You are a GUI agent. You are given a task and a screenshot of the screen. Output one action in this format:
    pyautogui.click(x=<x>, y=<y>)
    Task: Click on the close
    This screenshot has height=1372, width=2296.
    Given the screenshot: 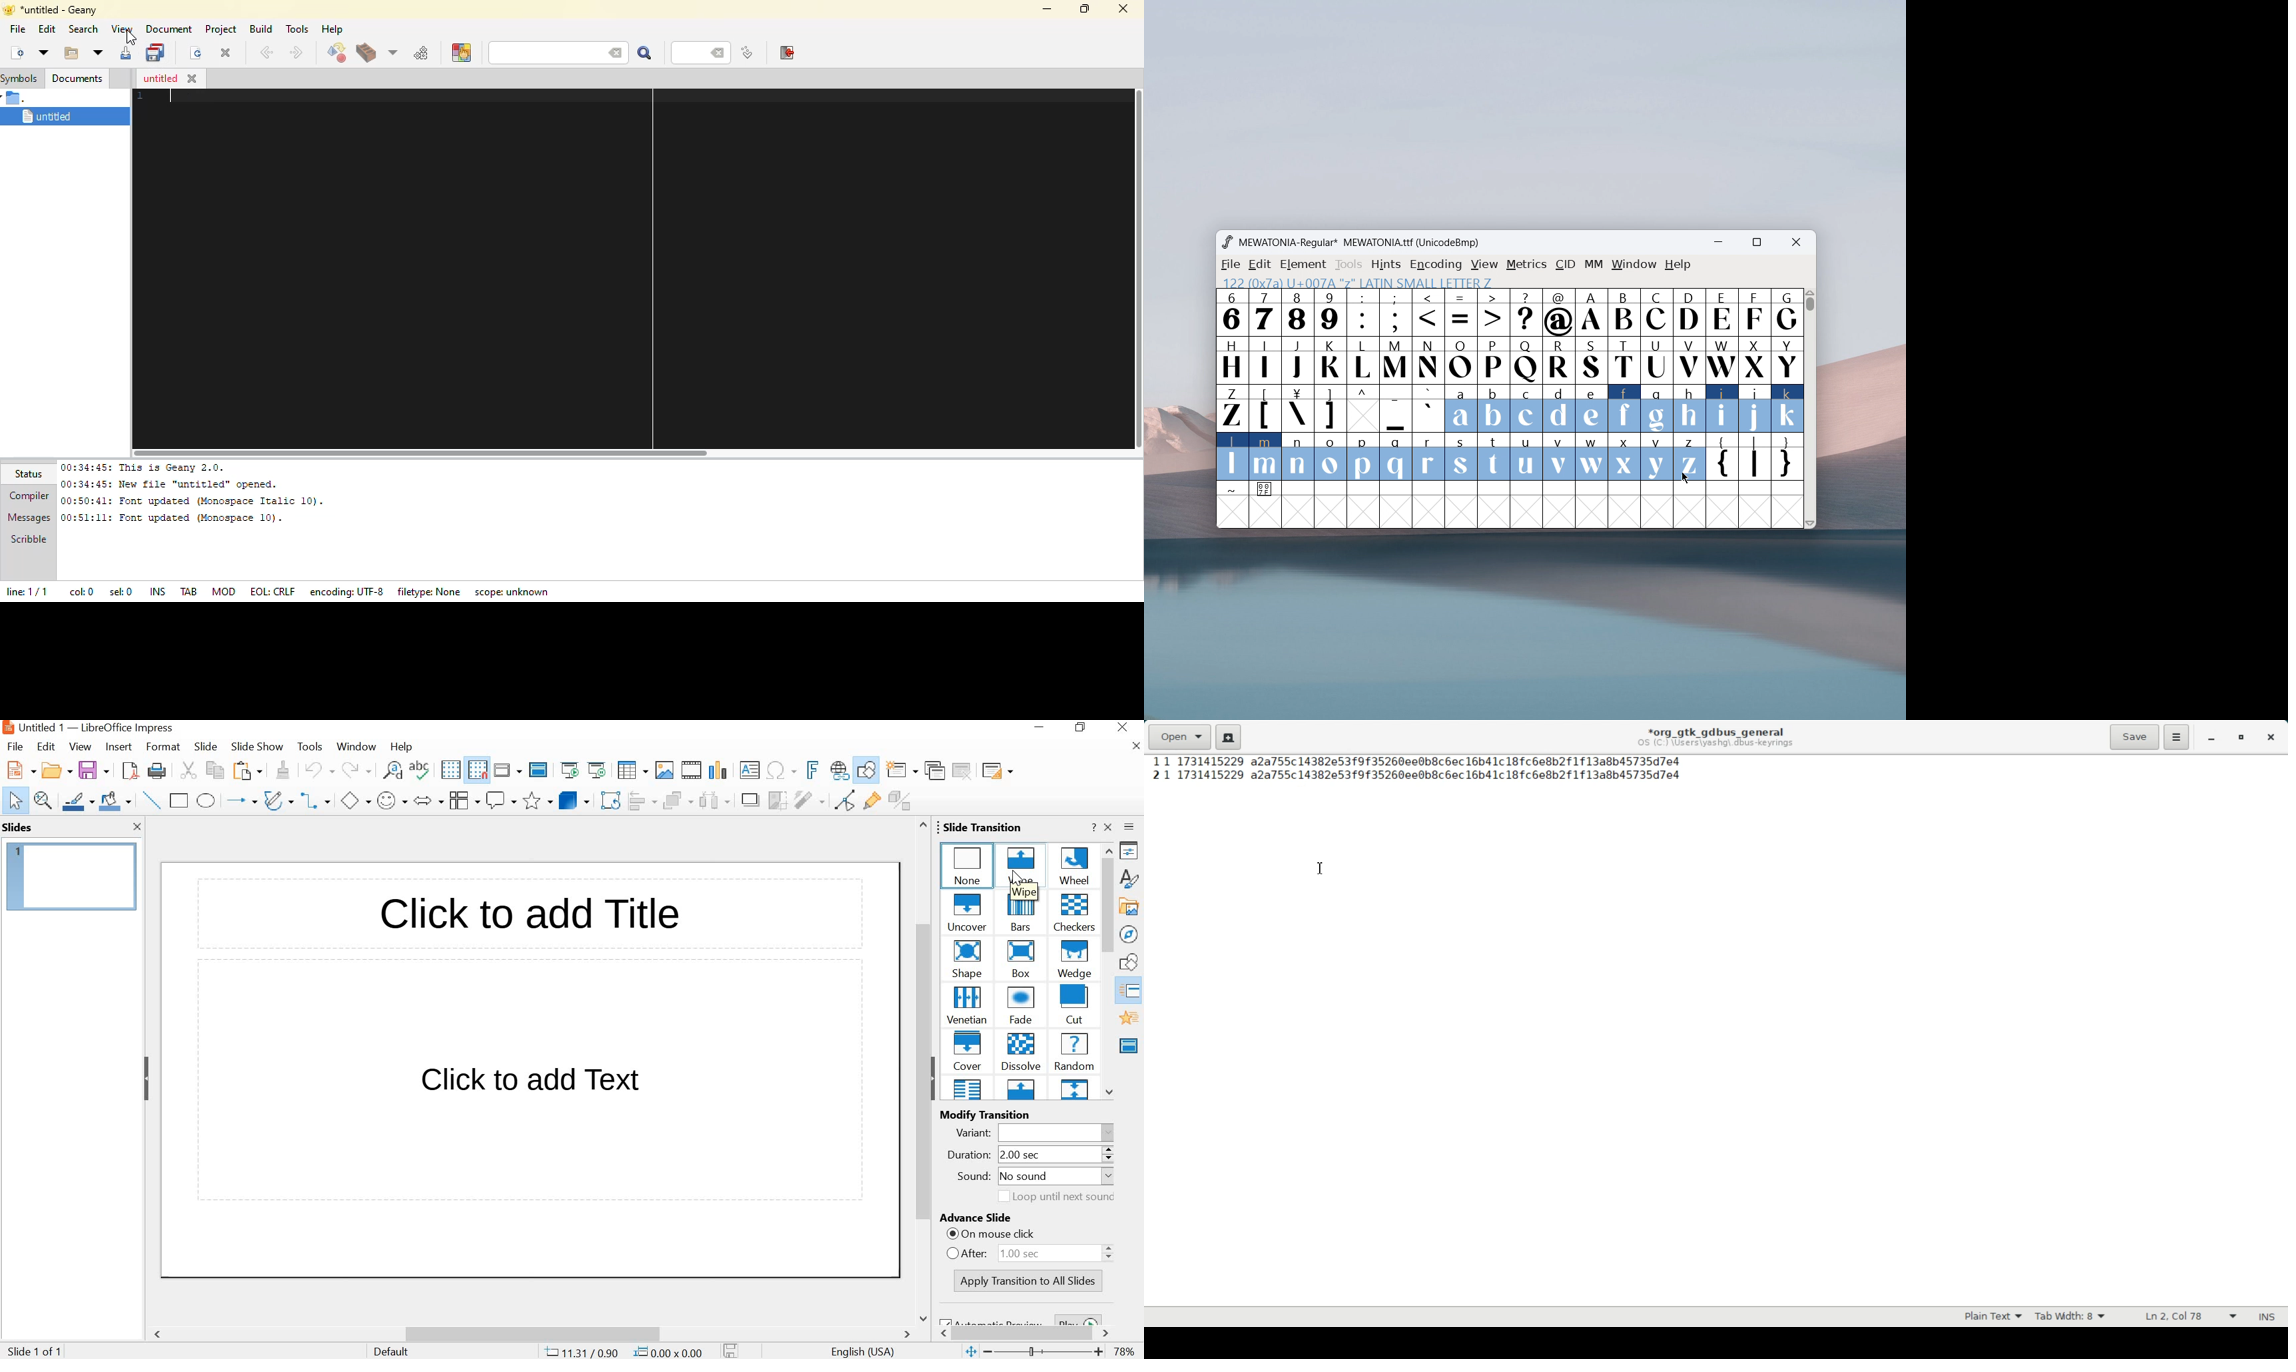 What is the action you would take?
    pyautogui.click(x=1124, y=10)
    